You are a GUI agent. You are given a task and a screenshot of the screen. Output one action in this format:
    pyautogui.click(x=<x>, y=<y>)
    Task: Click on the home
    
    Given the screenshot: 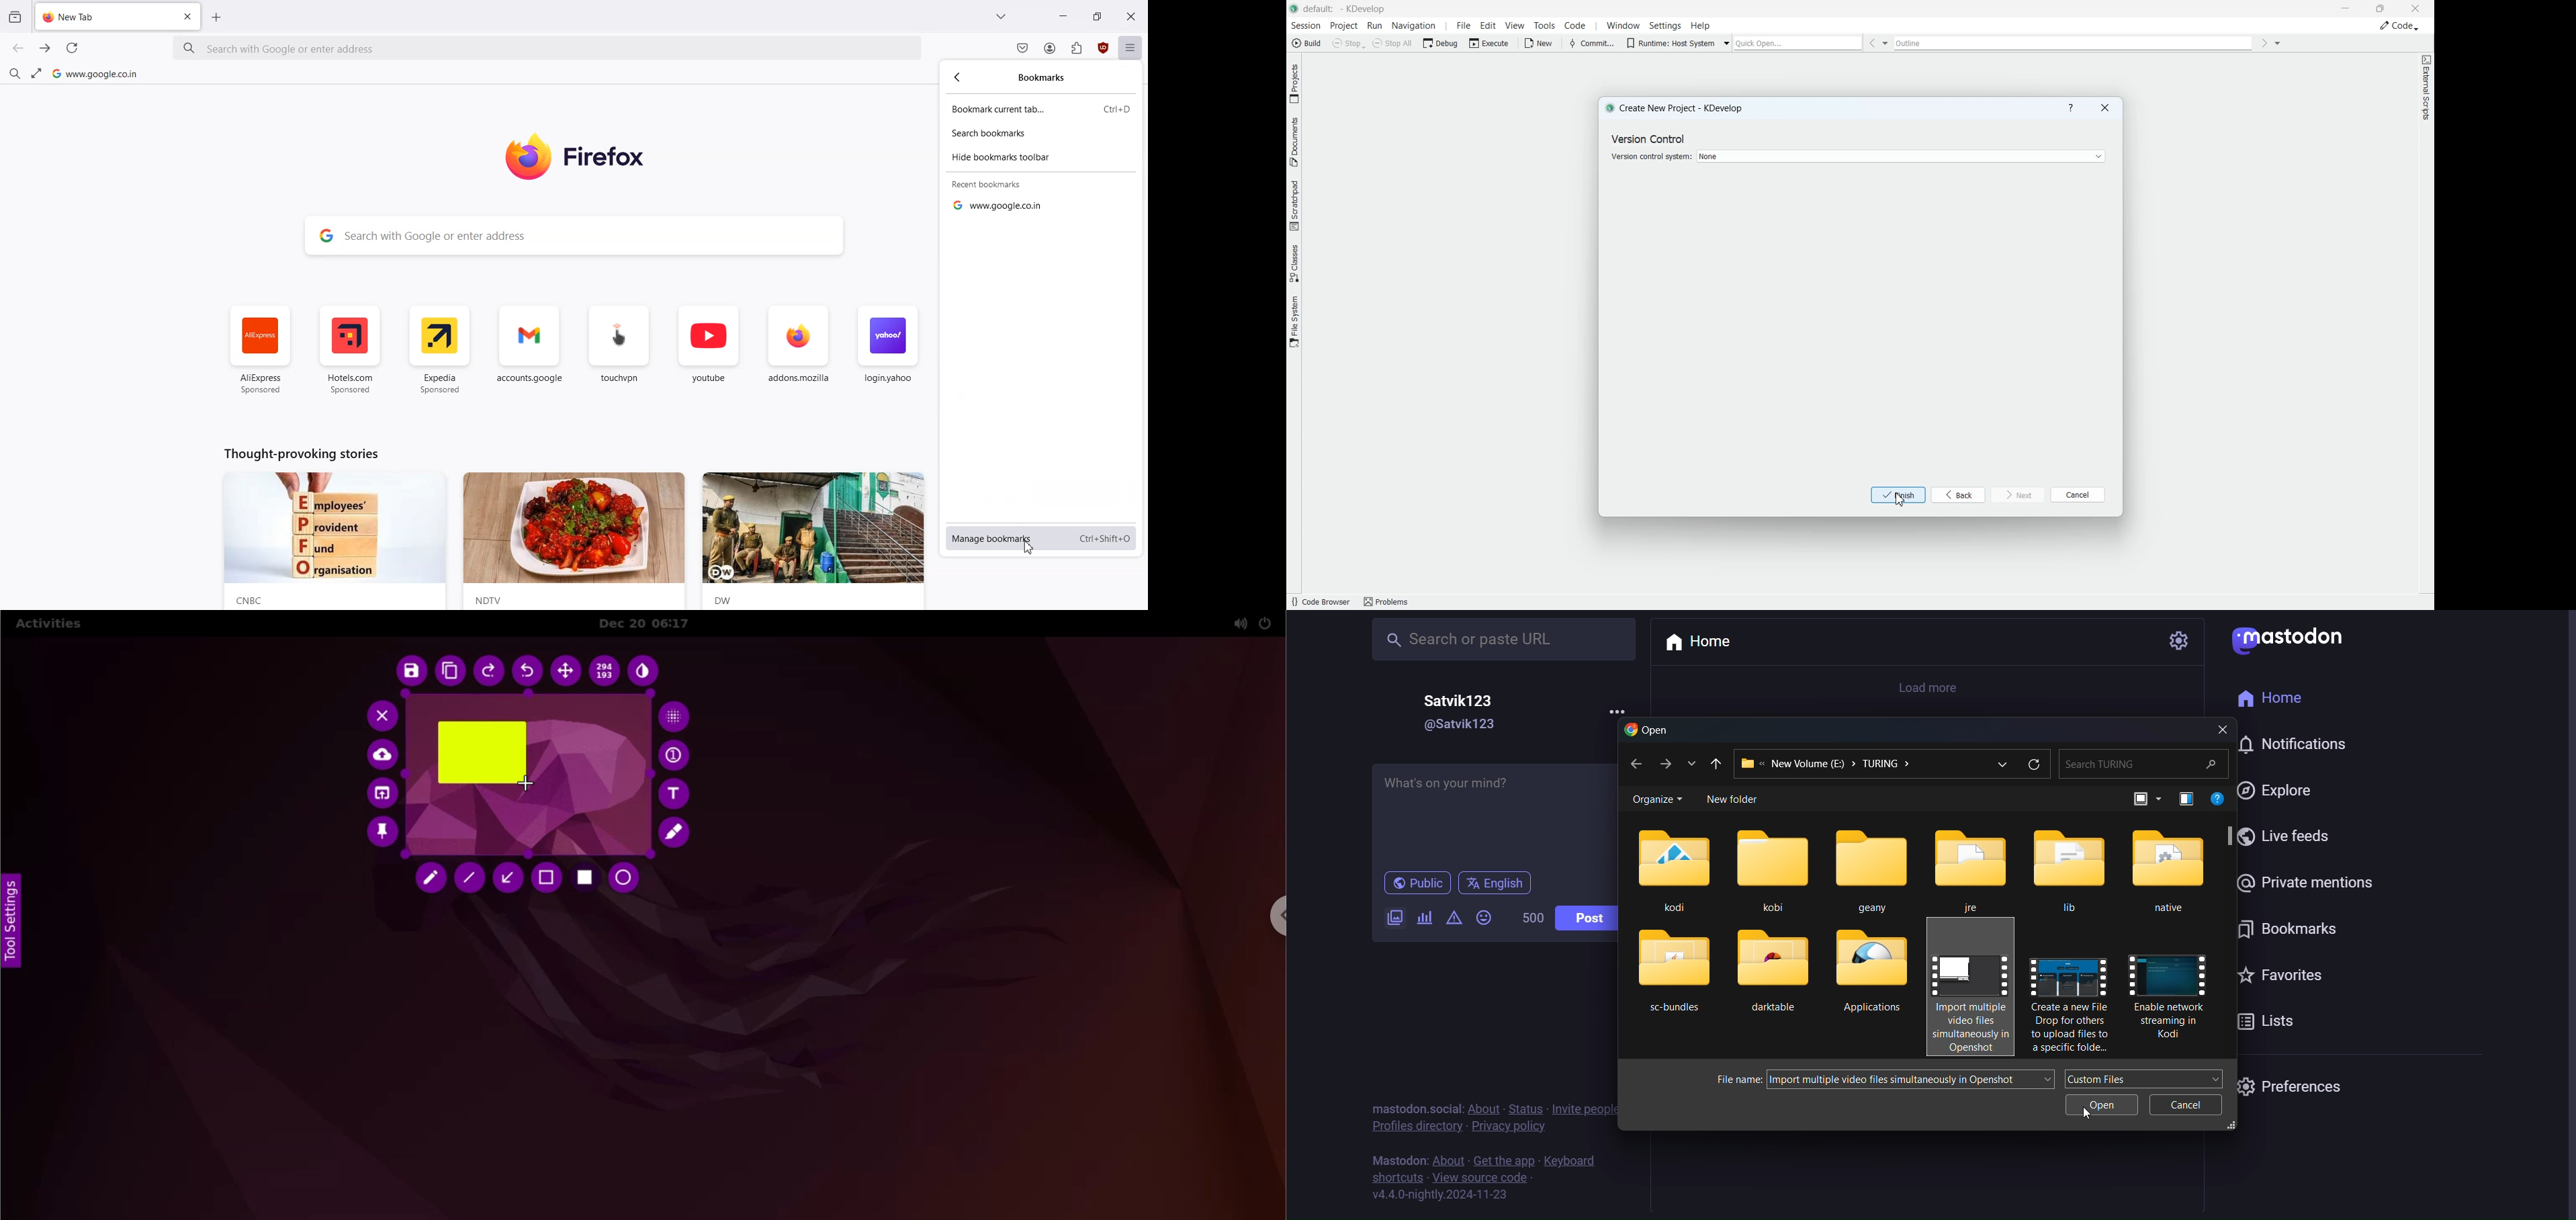 What is the action you would take?
    pyautogui.click(x=1704, y=644)
    